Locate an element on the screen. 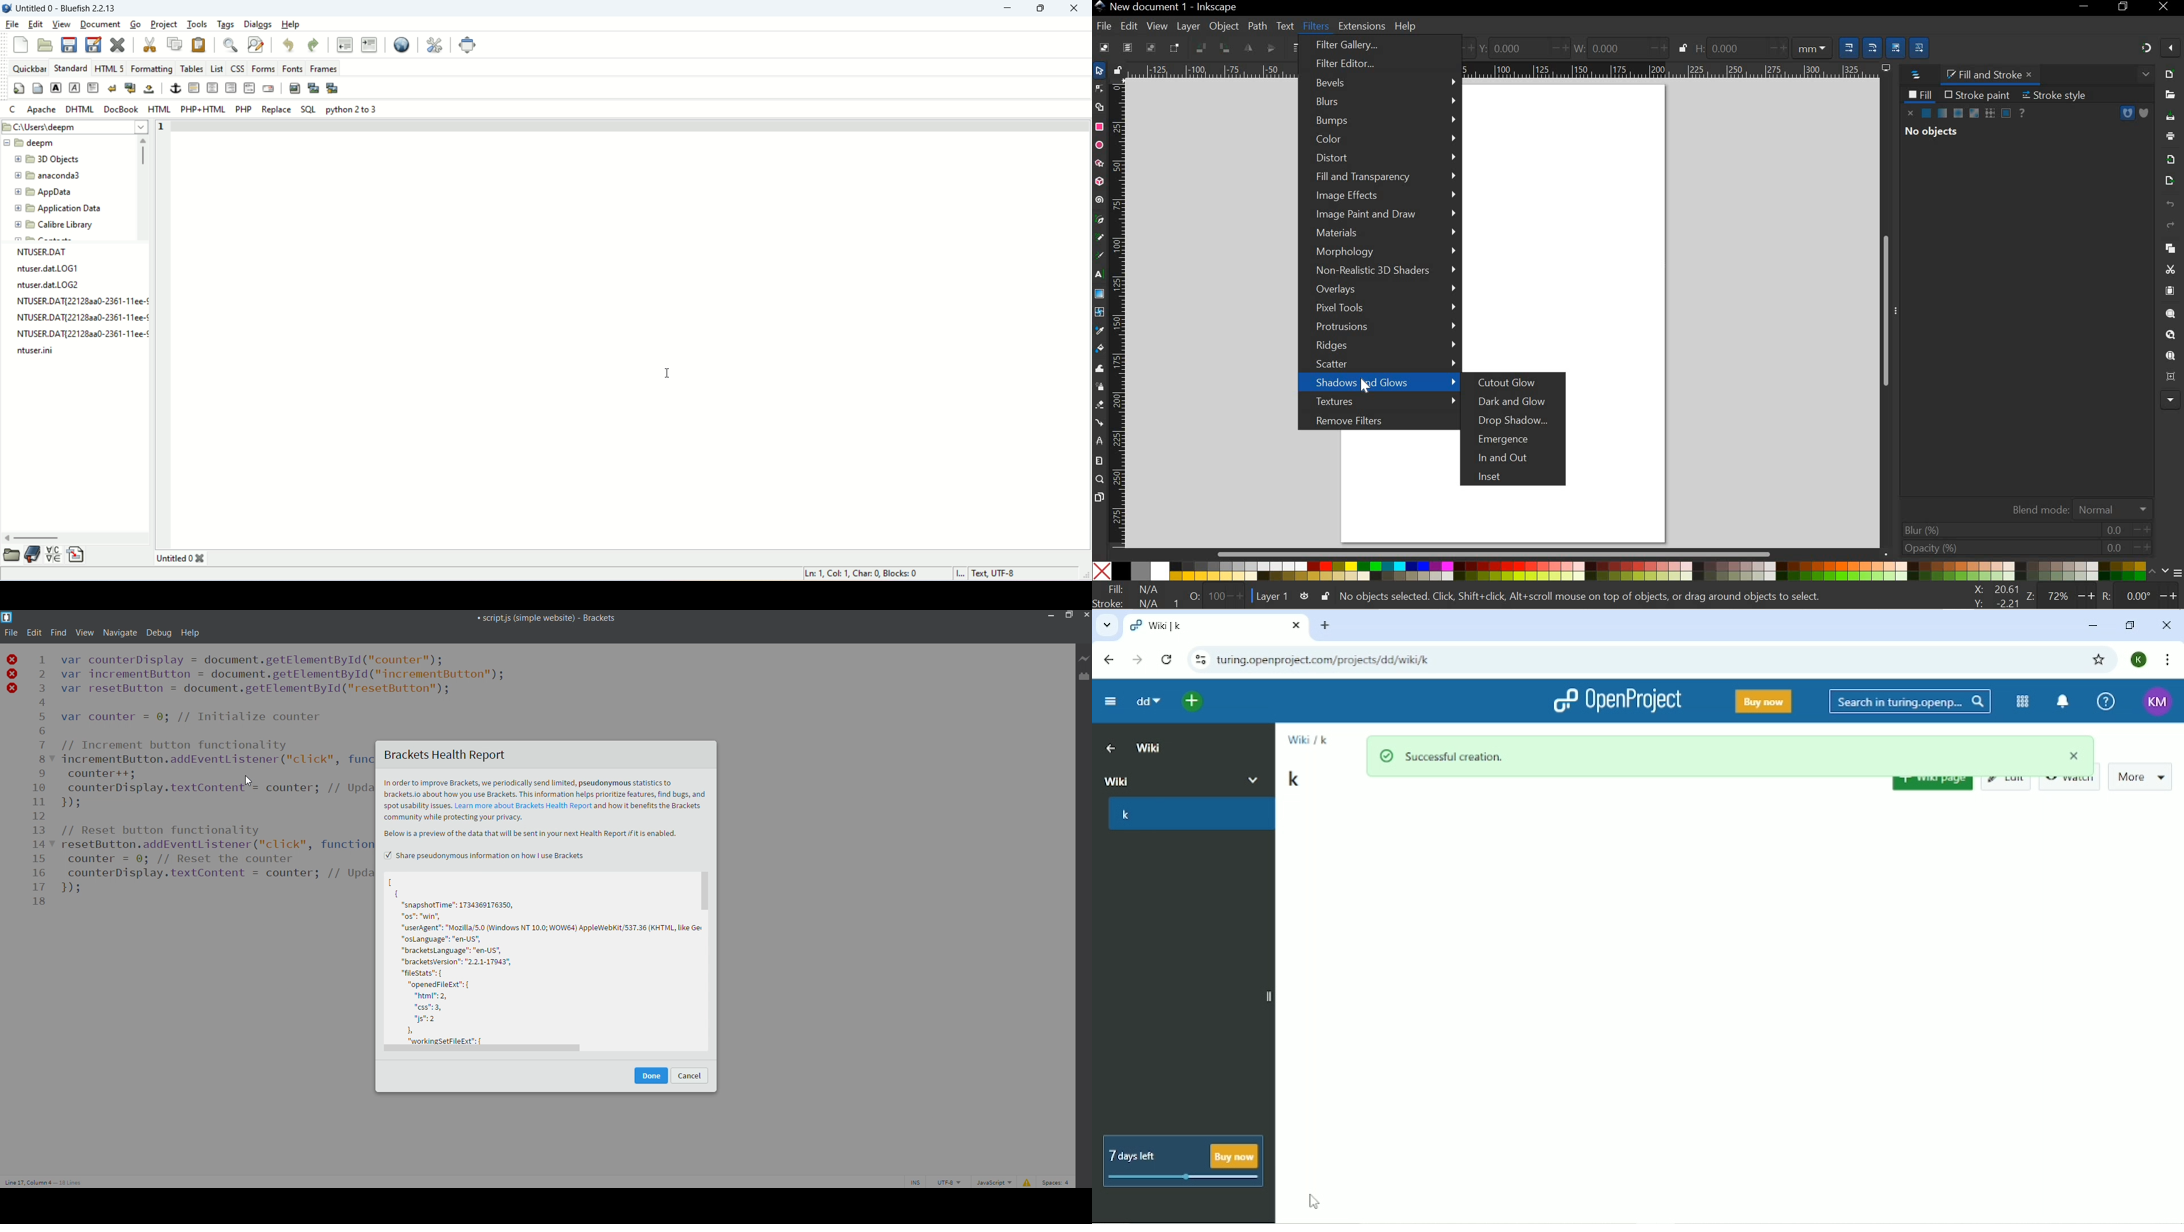 This screenshot has height=1232, width=2184. encoding is located at coordinates (946, 1182).